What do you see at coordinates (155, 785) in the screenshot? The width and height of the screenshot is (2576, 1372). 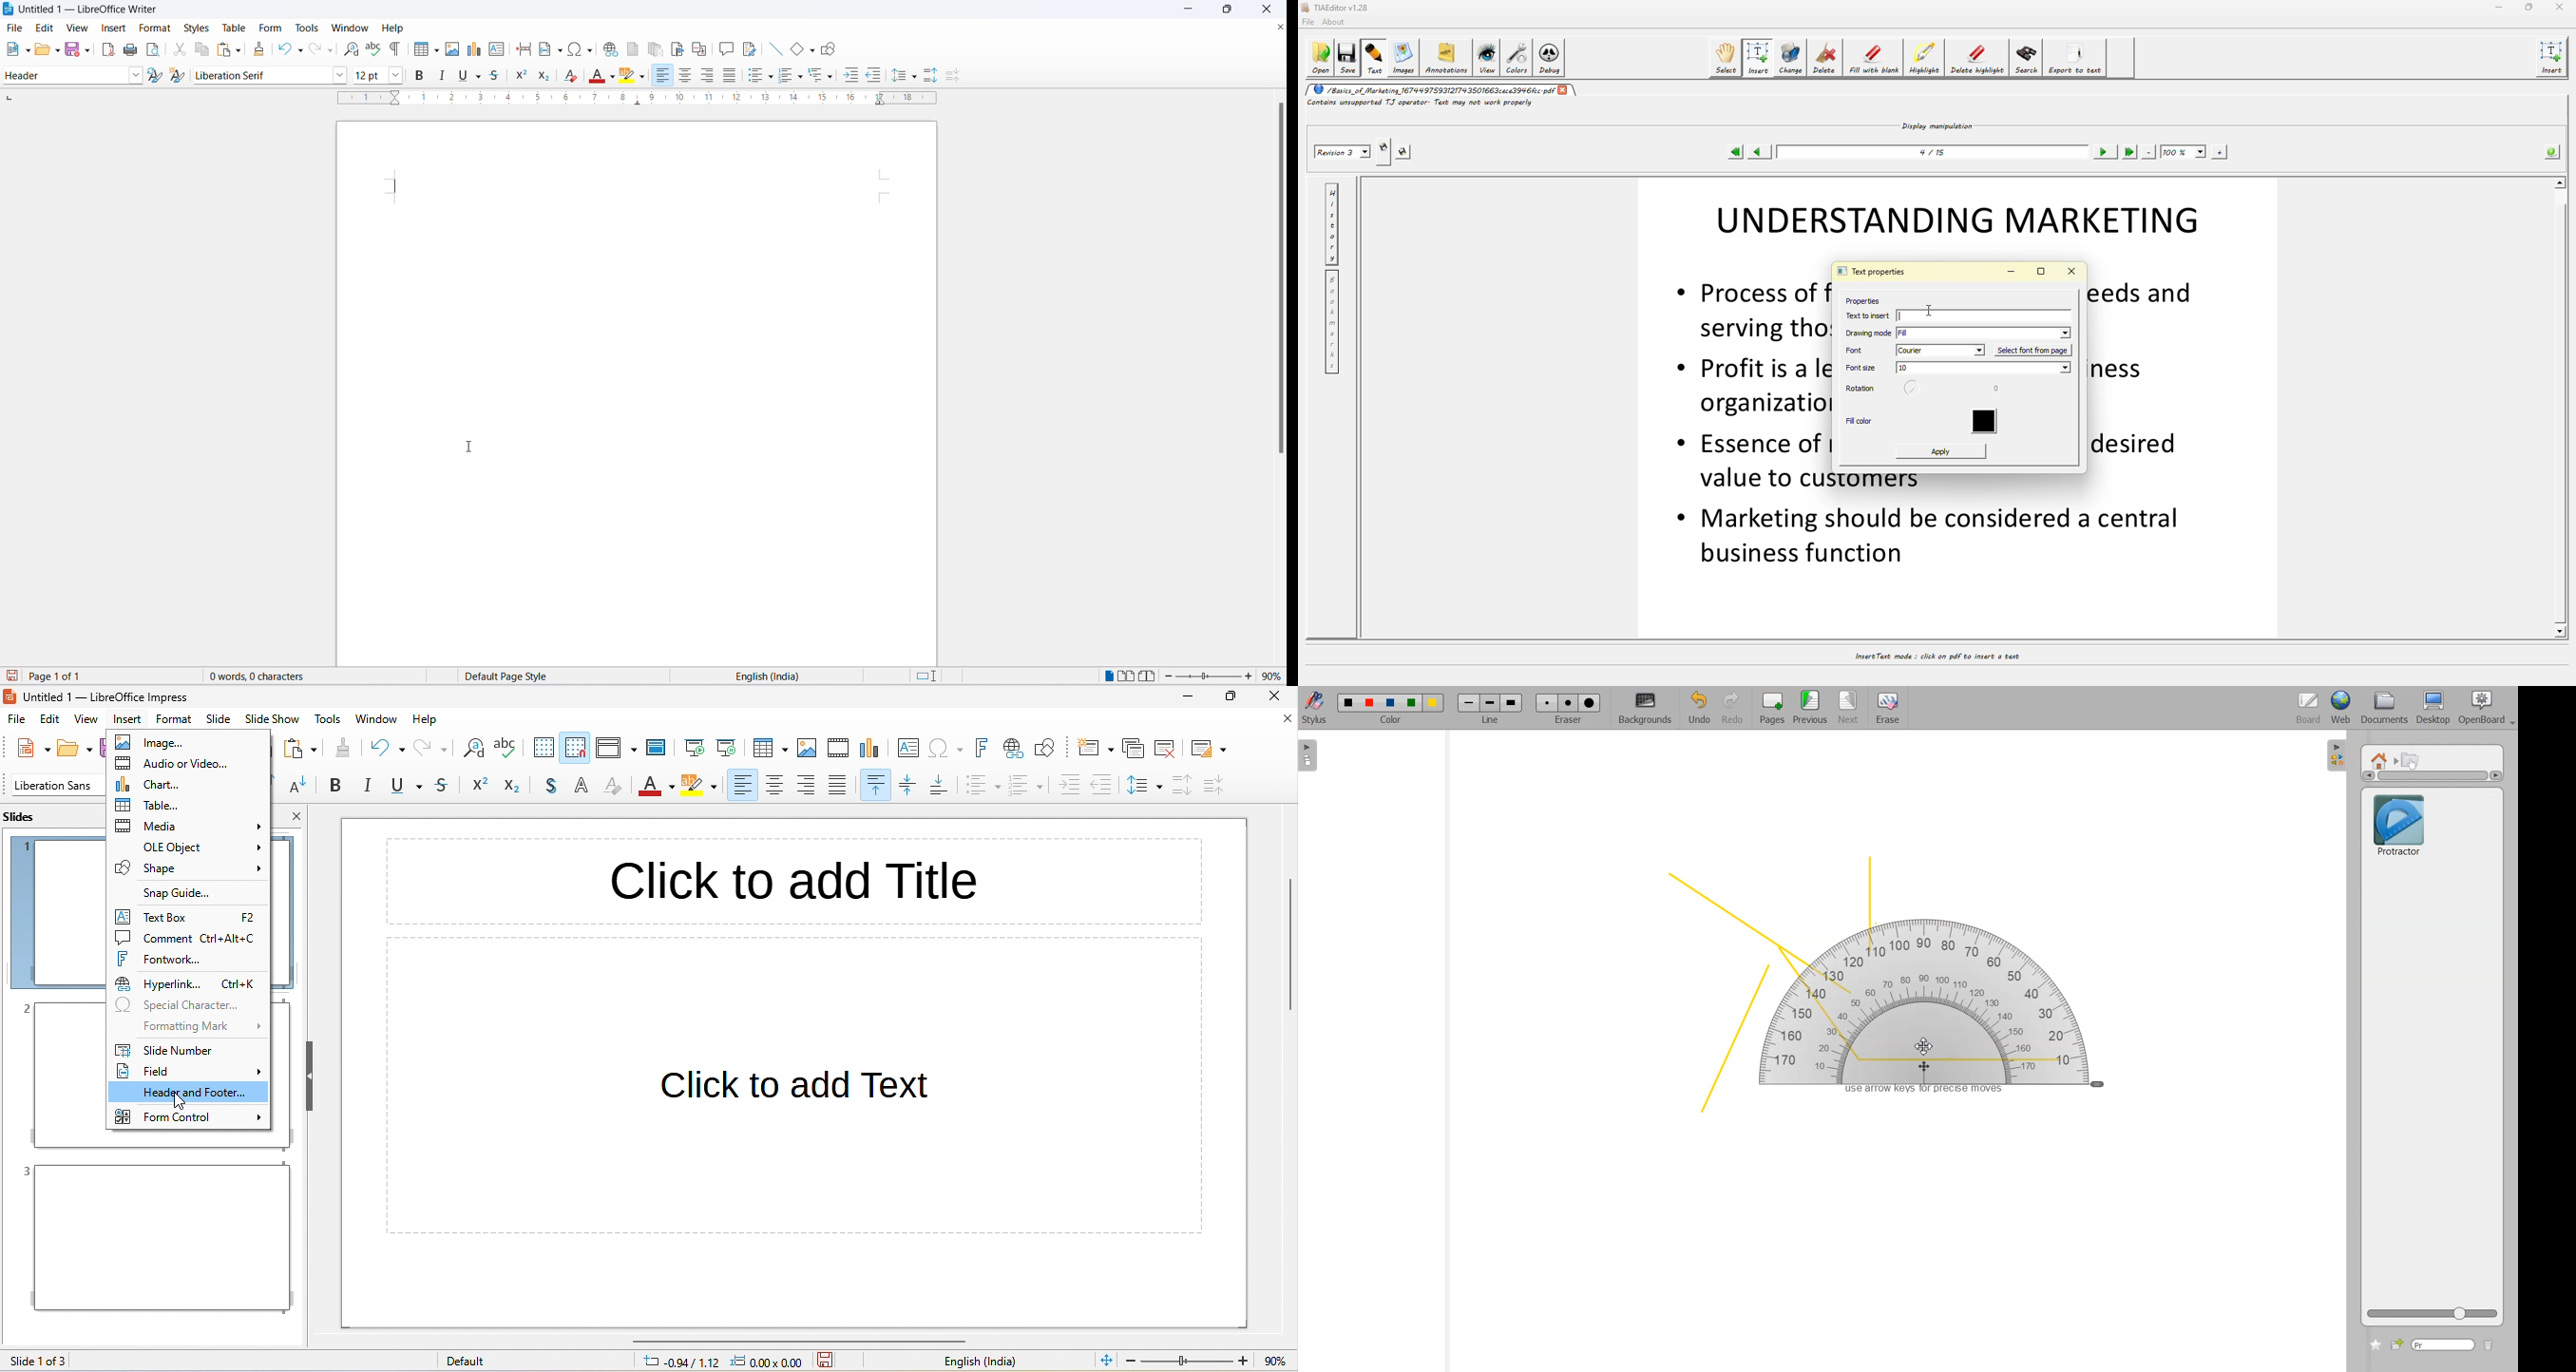 I see `chart` at bounding box center [155, 785].